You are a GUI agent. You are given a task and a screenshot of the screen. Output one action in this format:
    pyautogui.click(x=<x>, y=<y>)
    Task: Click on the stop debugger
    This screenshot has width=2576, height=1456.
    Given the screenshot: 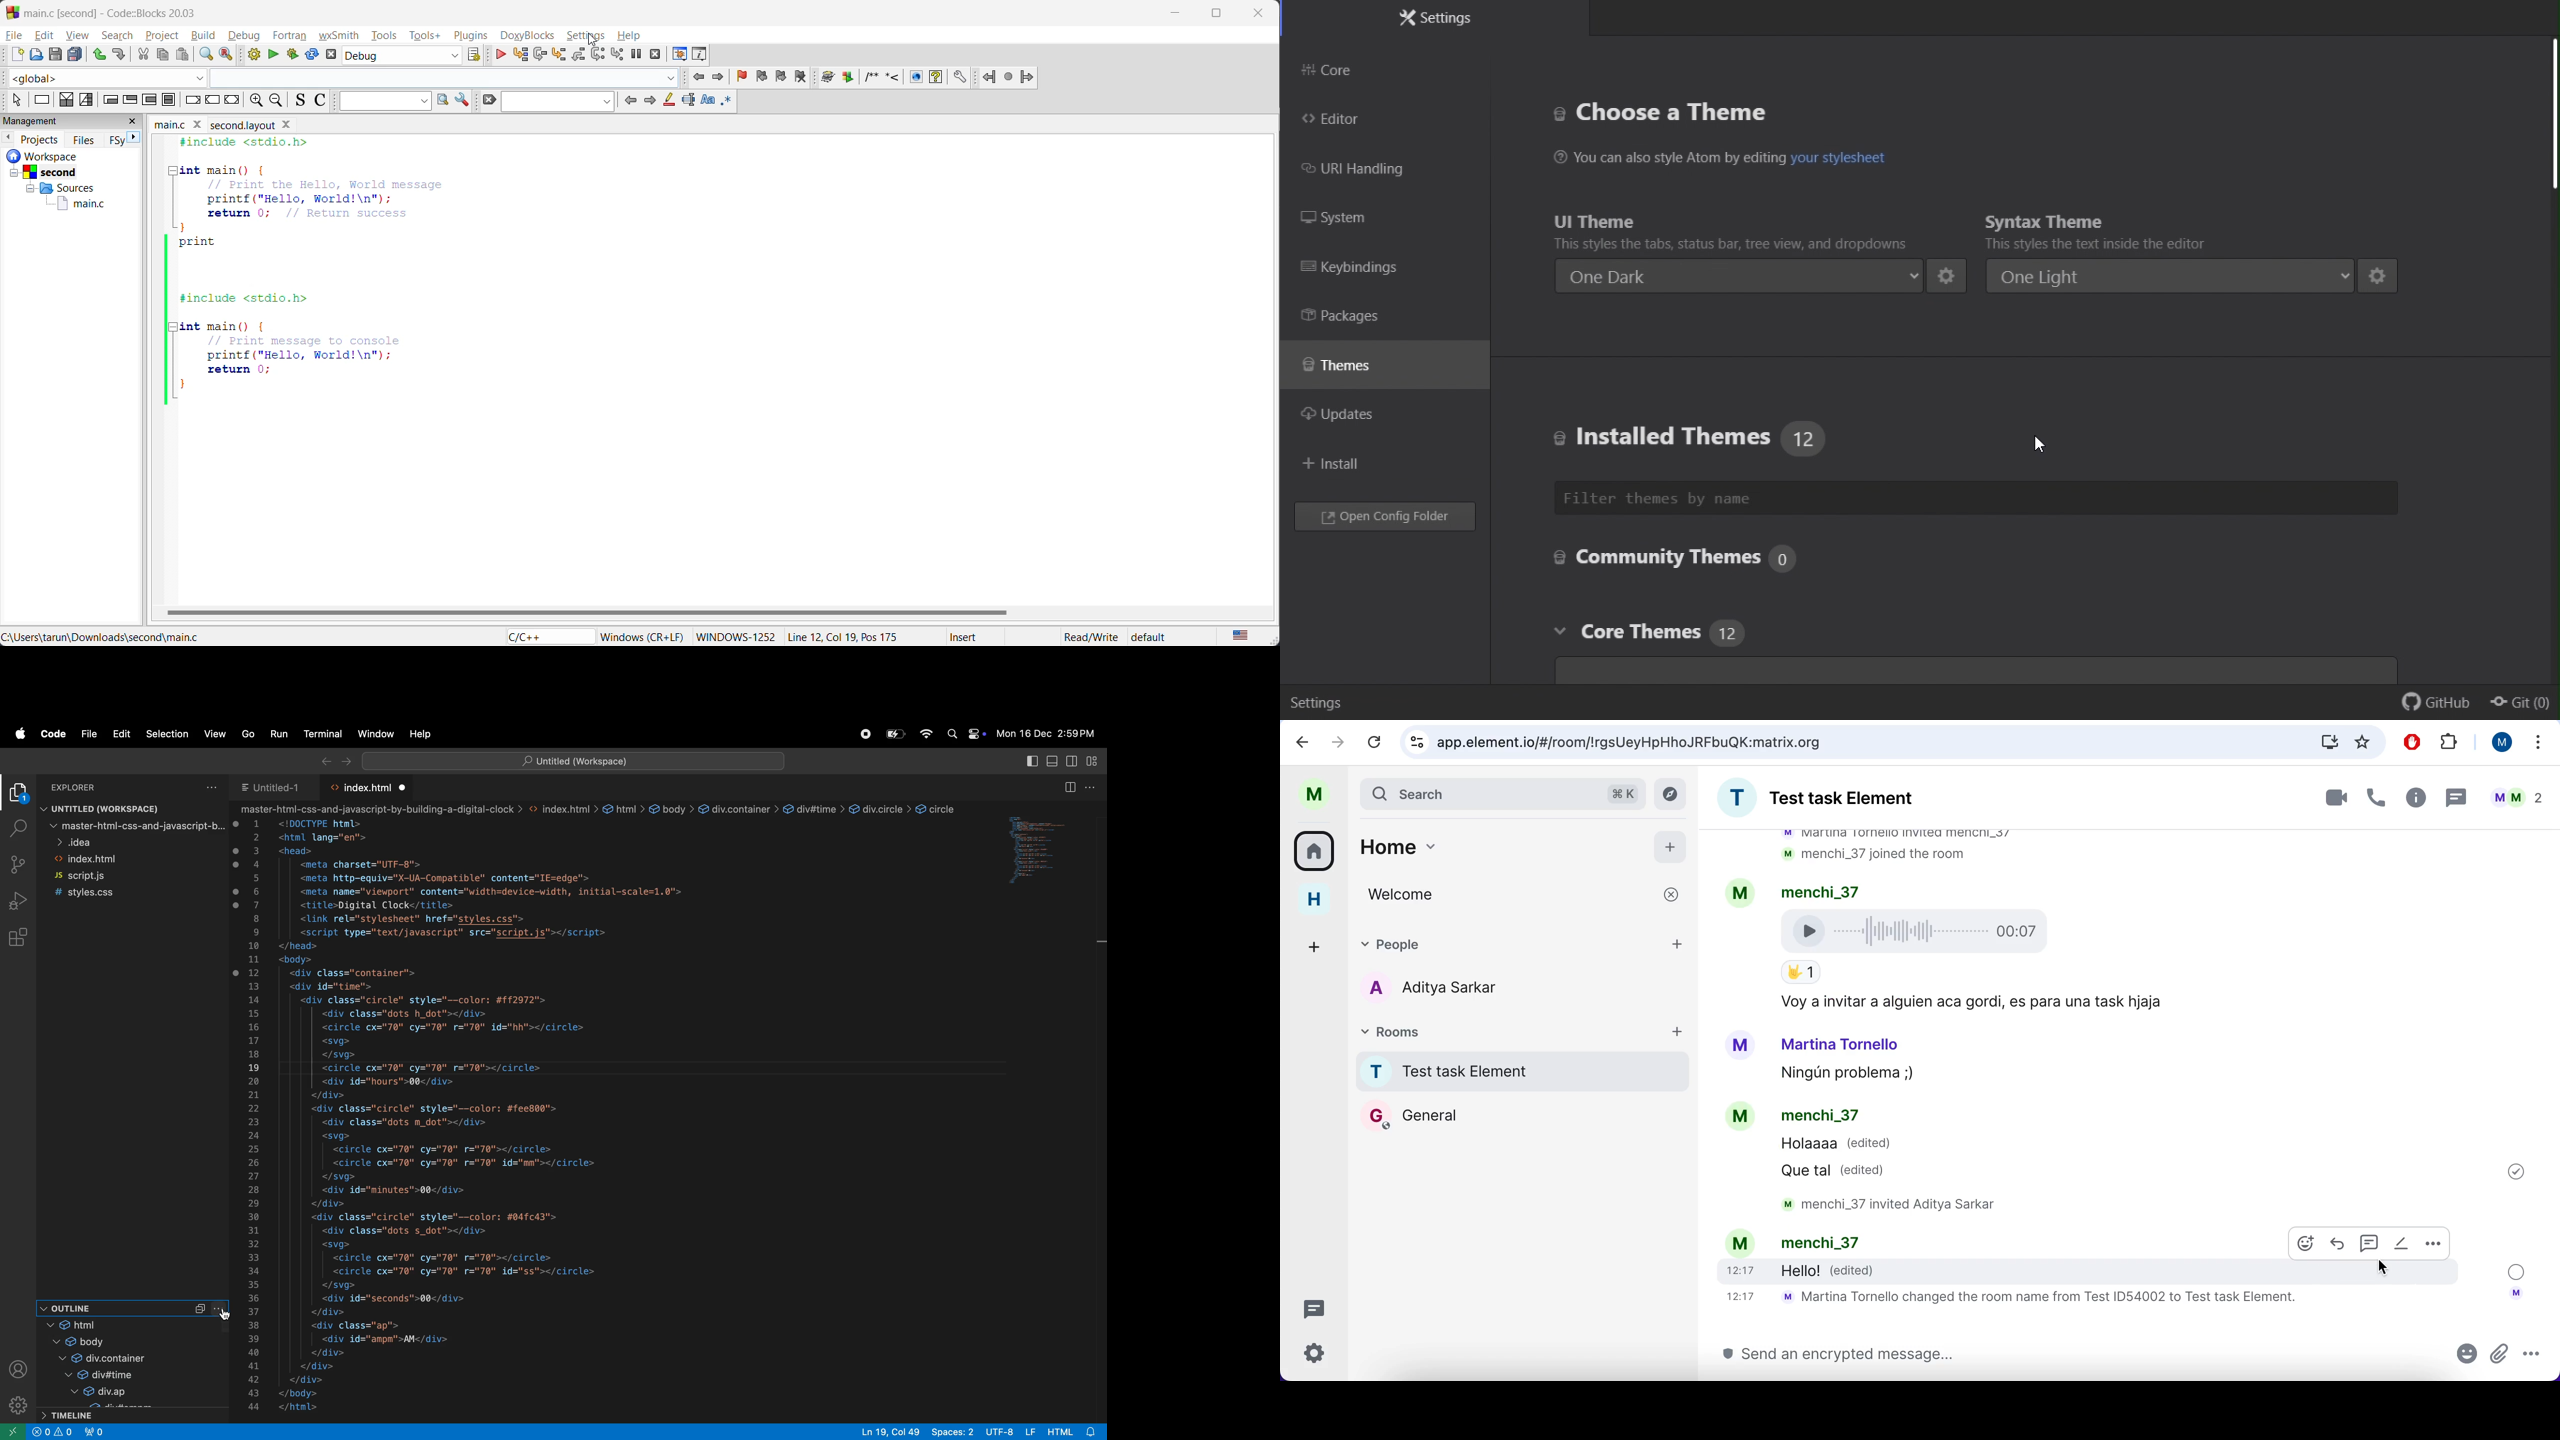 What is the action you would take?
    pyautogui.click(x=654, y=54)
    